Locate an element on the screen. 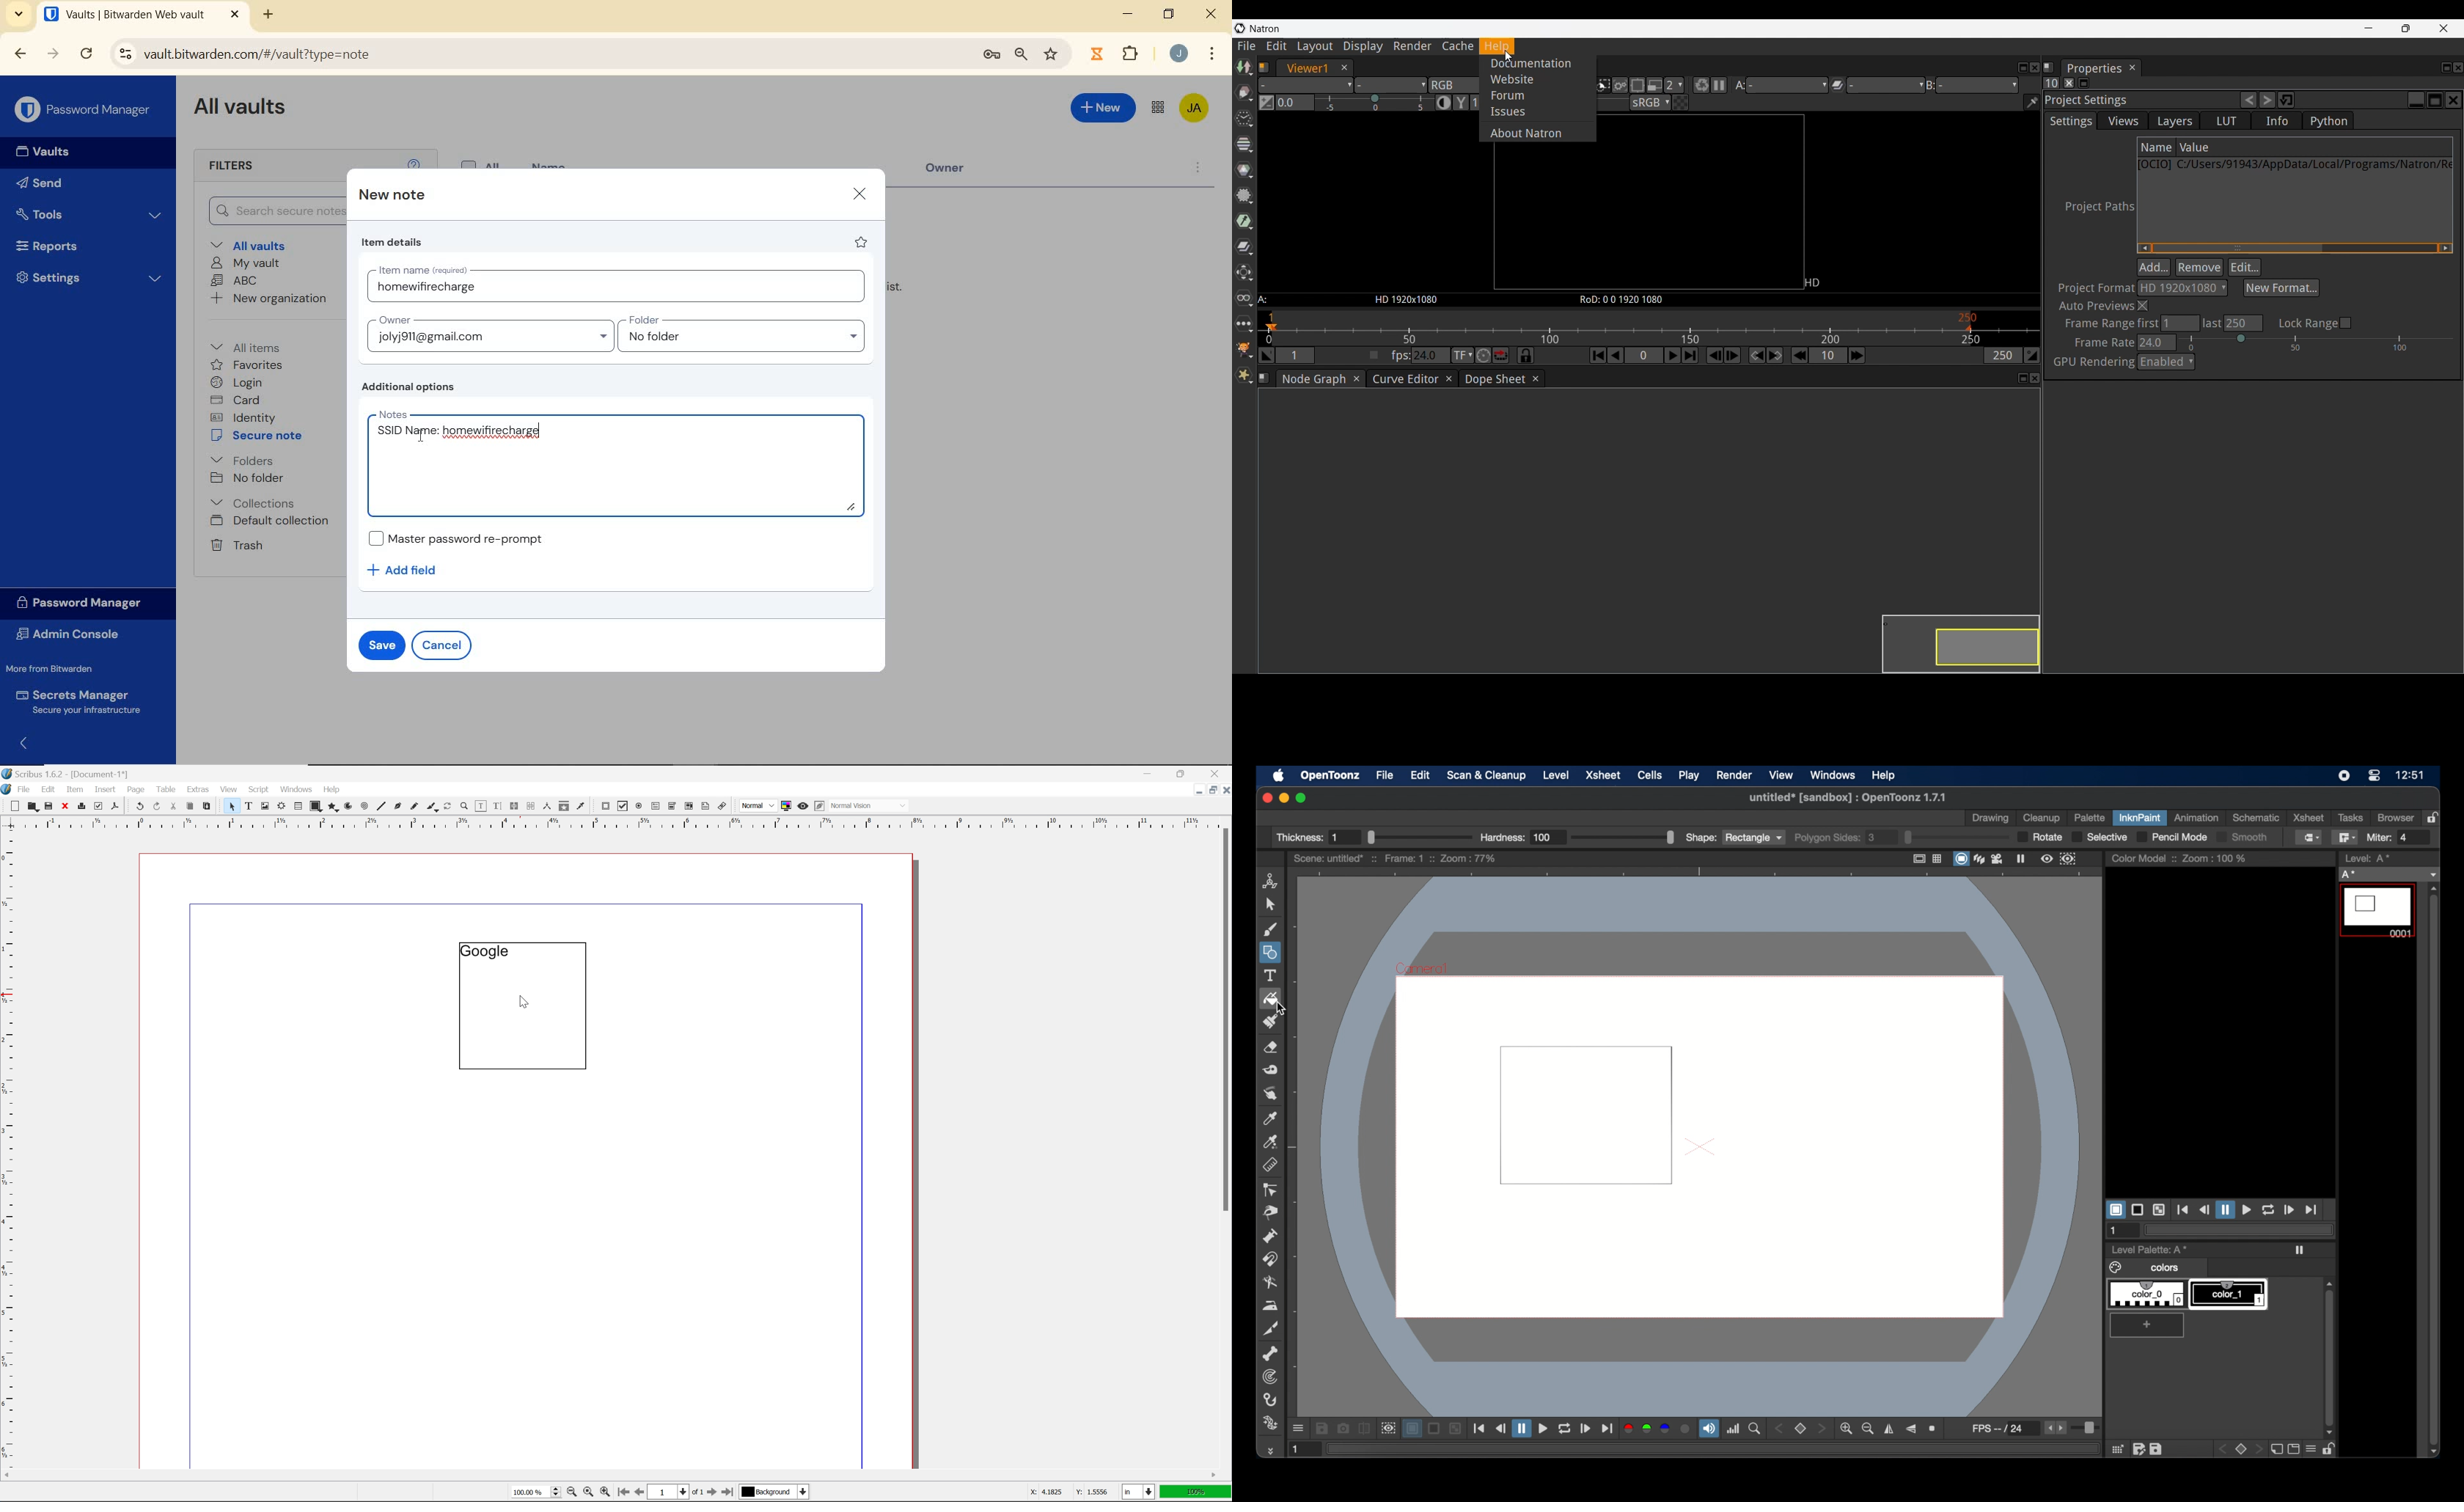 The width and height of the screenshot is (2464, 1512). copy item properties is located at coordinates (565, 806).